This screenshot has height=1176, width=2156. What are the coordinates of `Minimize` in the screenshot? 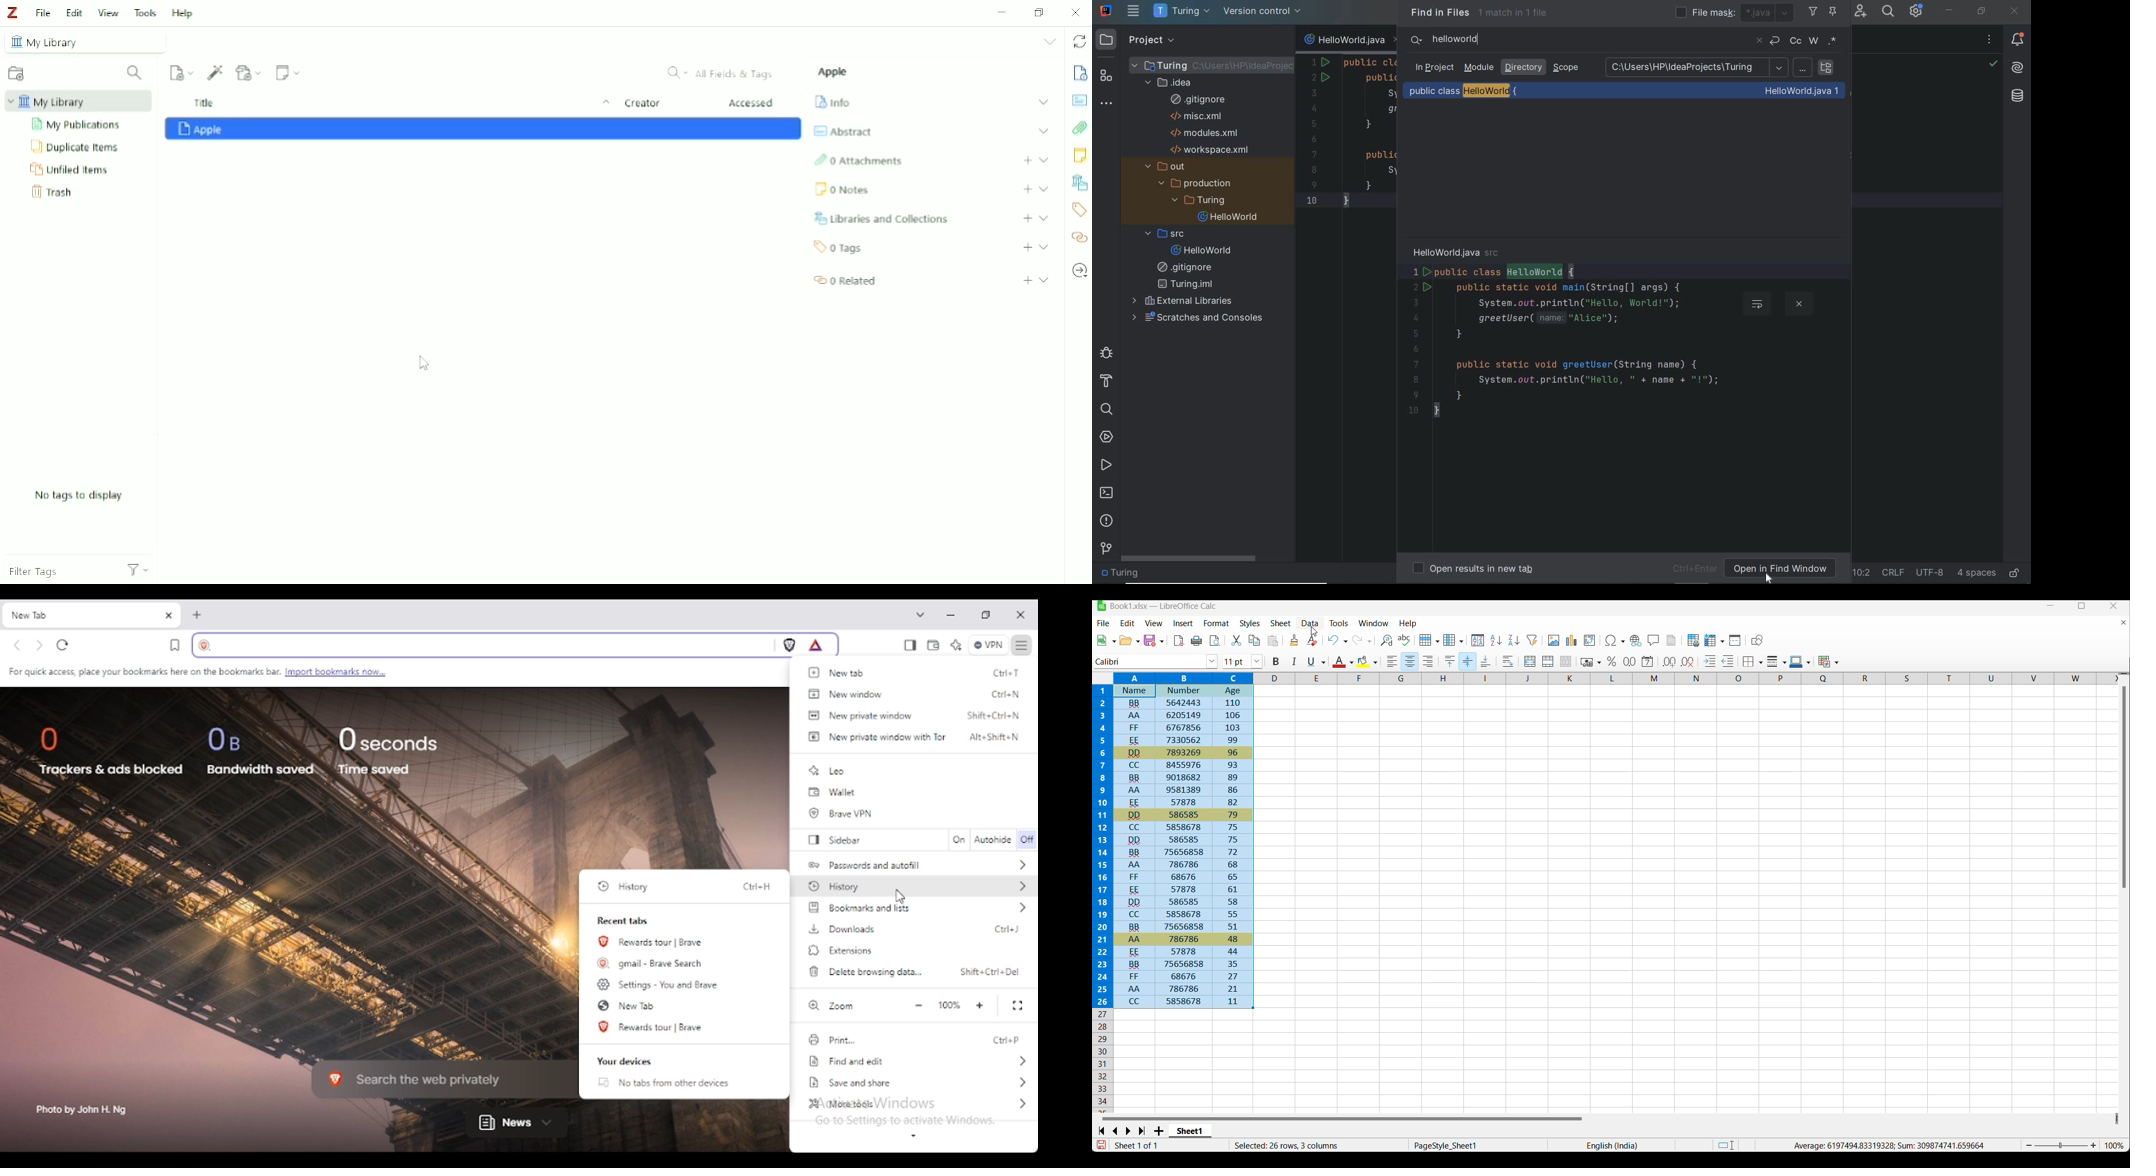 It's located at (2051, 606).